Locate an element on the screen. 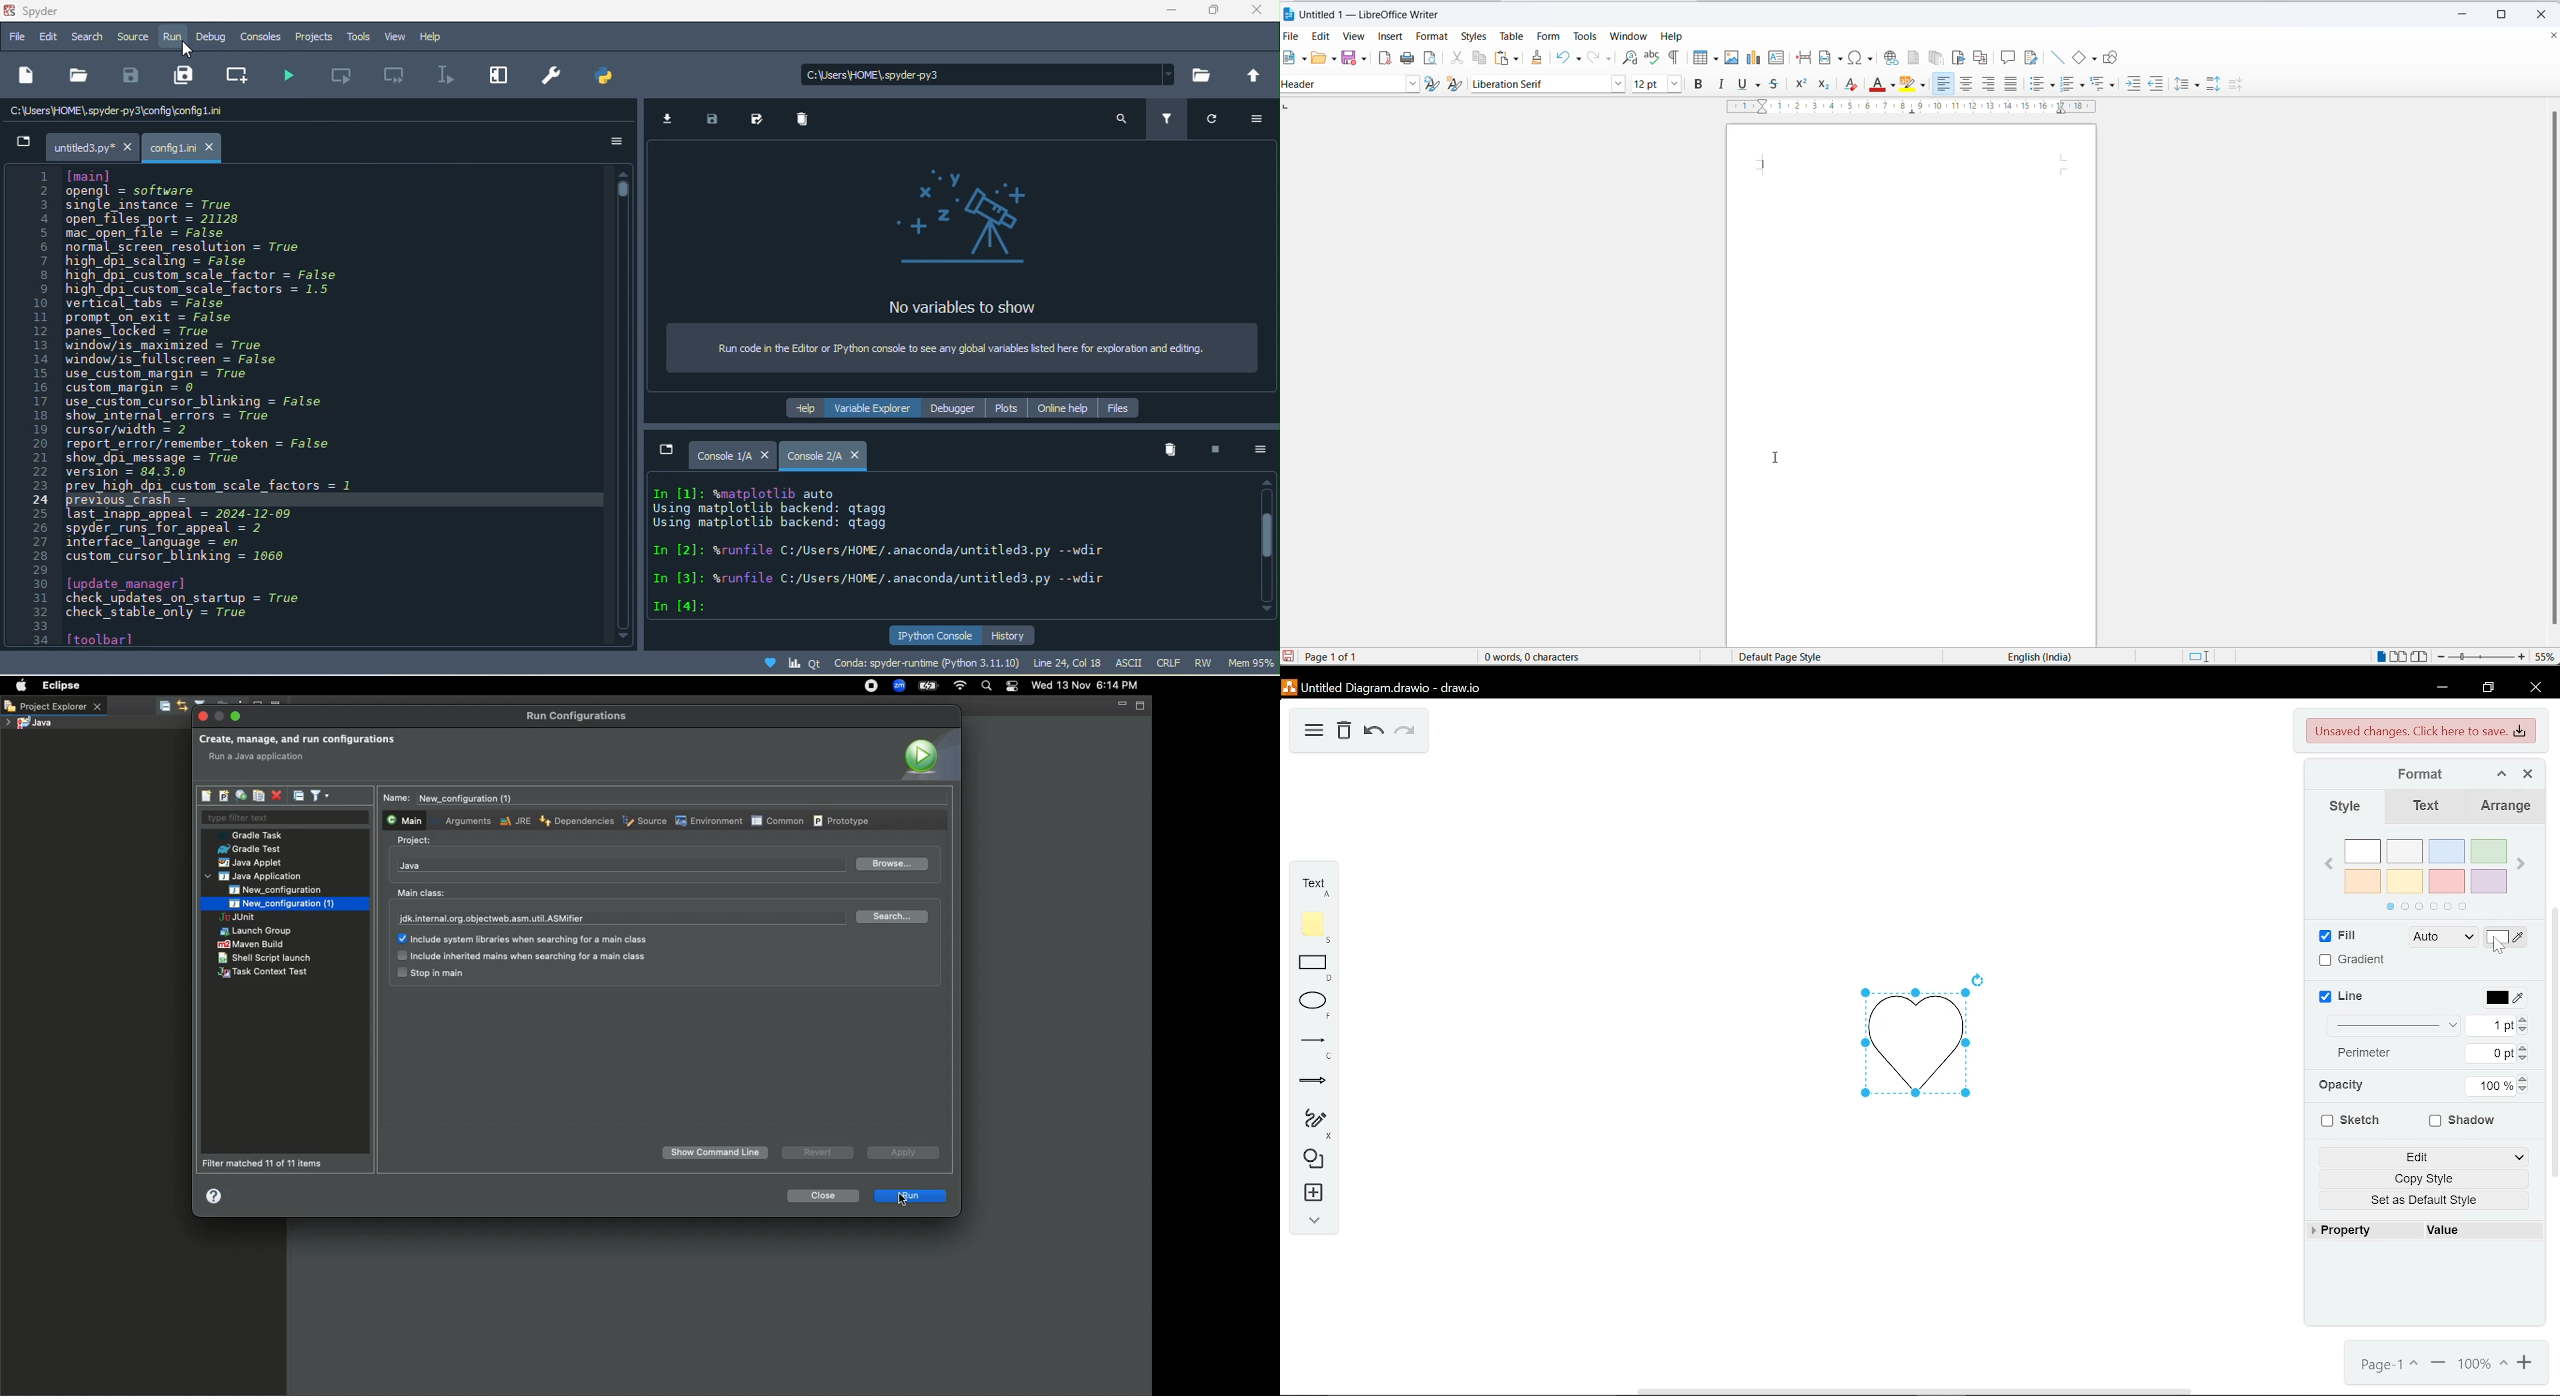 This screenshot has width=2576, height=1400. mem 95% is located at coordinates (1255, 664).